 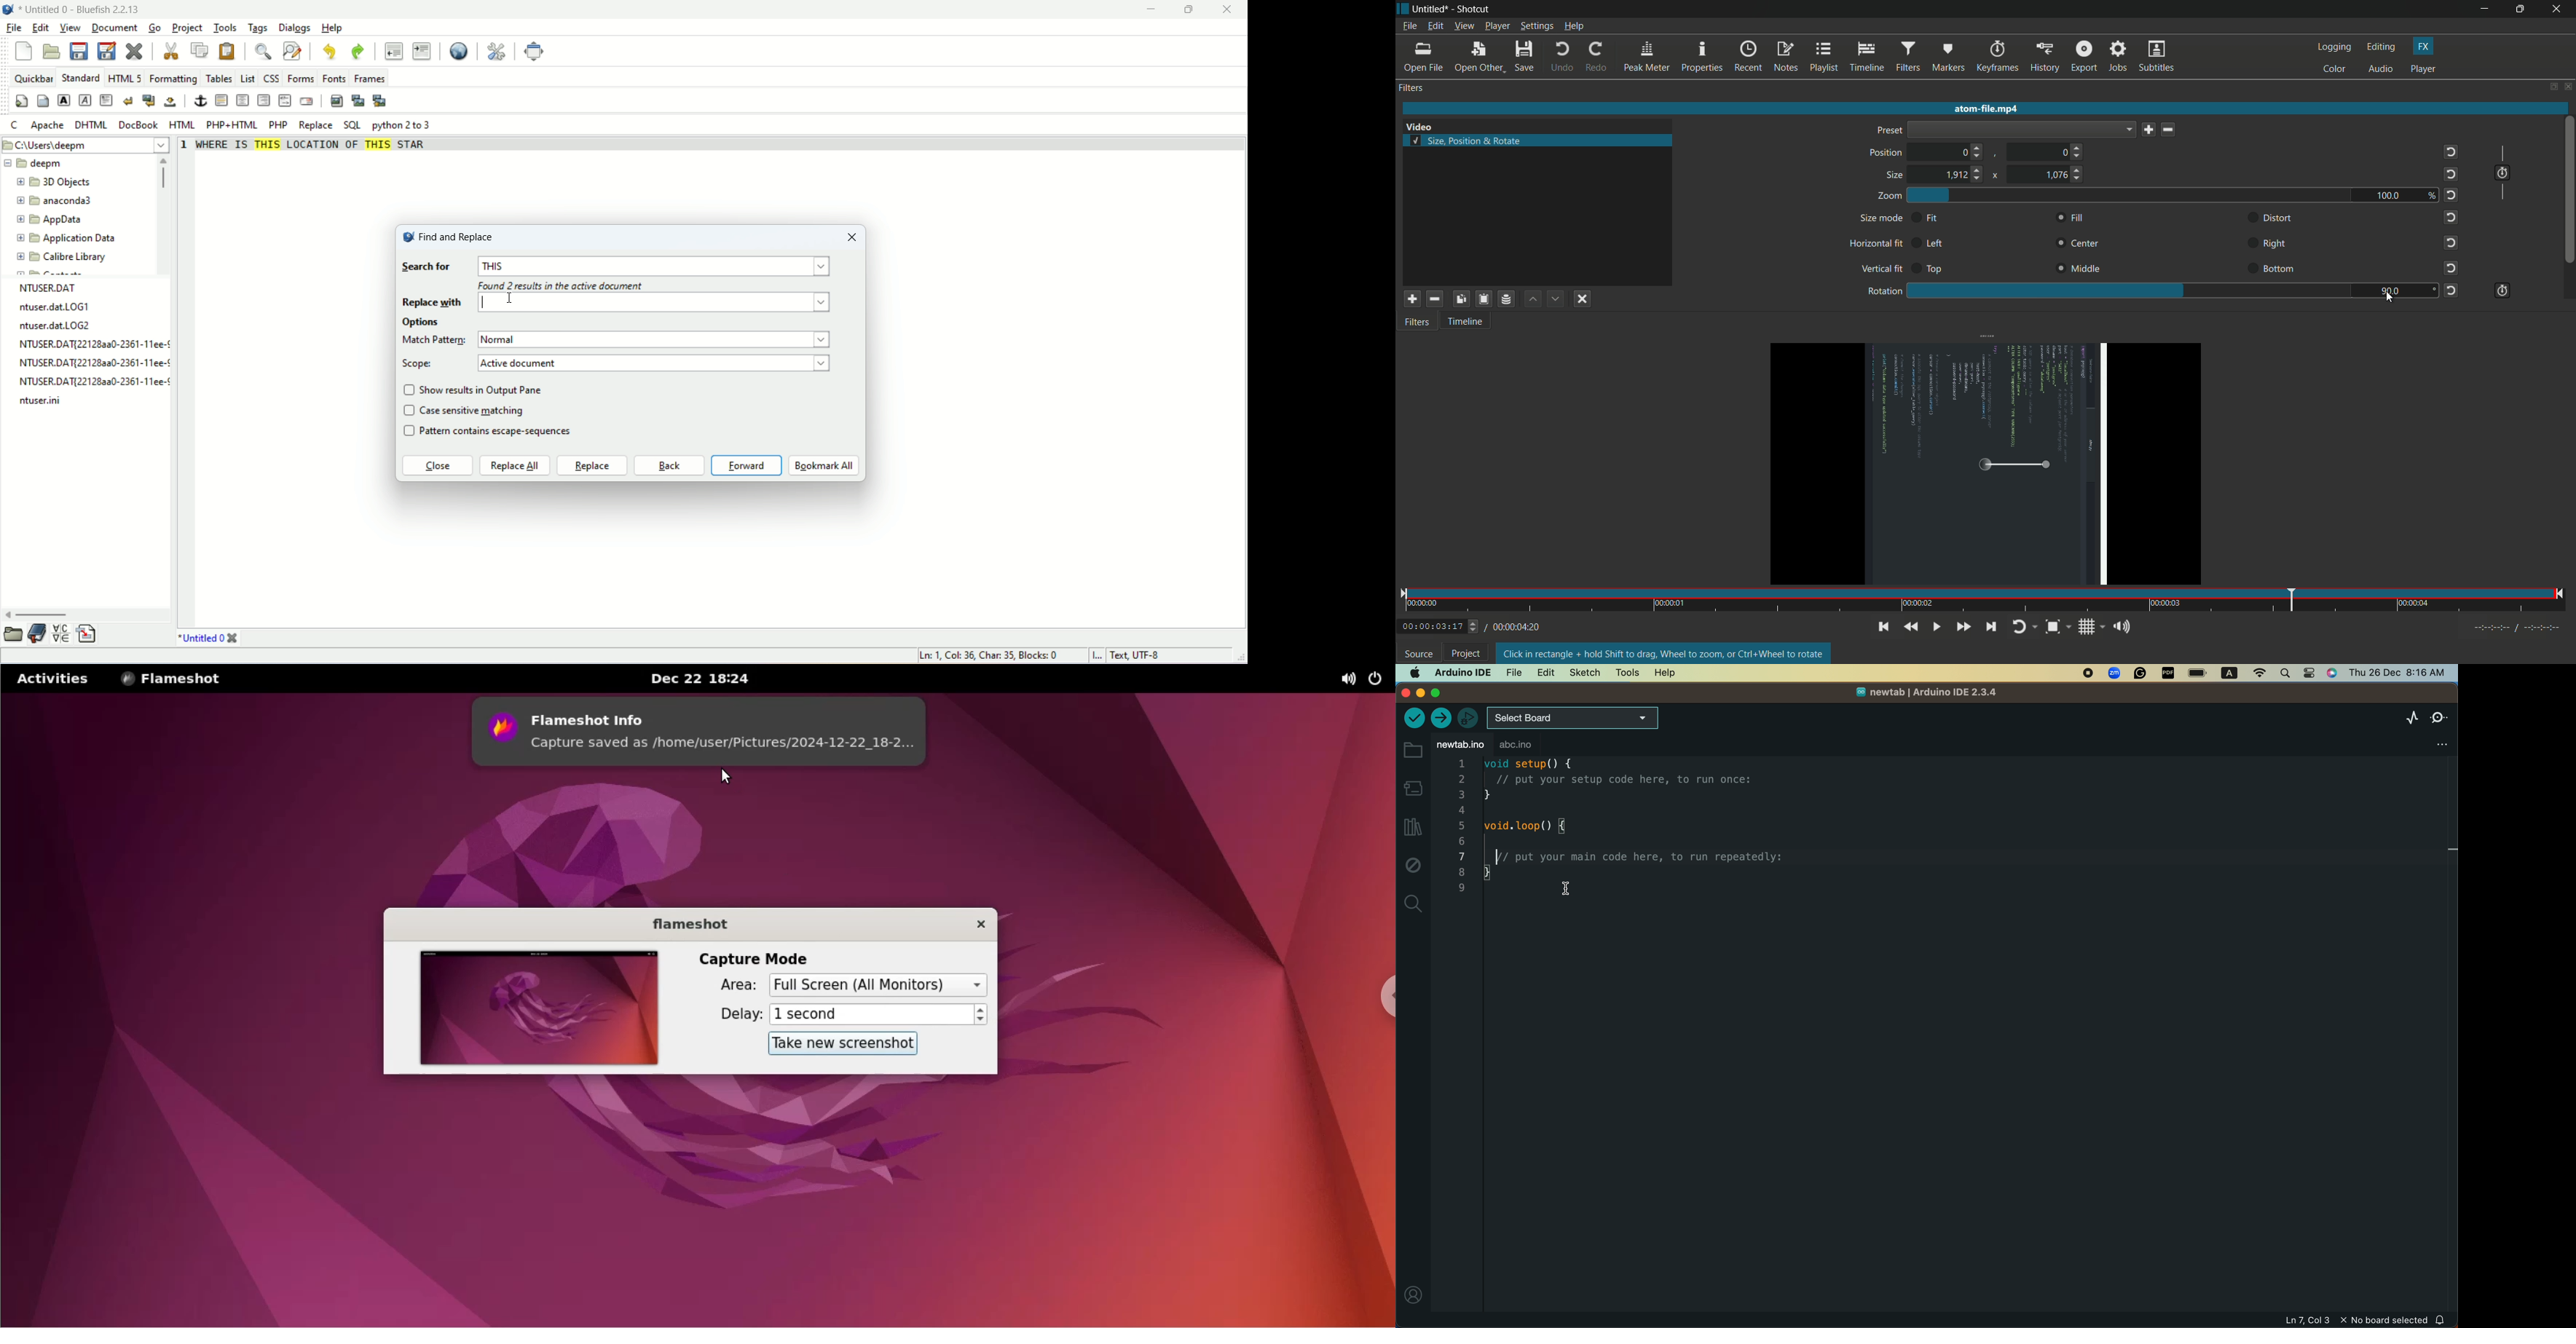 What do you see at coordinates (1435, 298) in the screenshot?
I see `remove selected filter` at bounding box center [1435, 298].